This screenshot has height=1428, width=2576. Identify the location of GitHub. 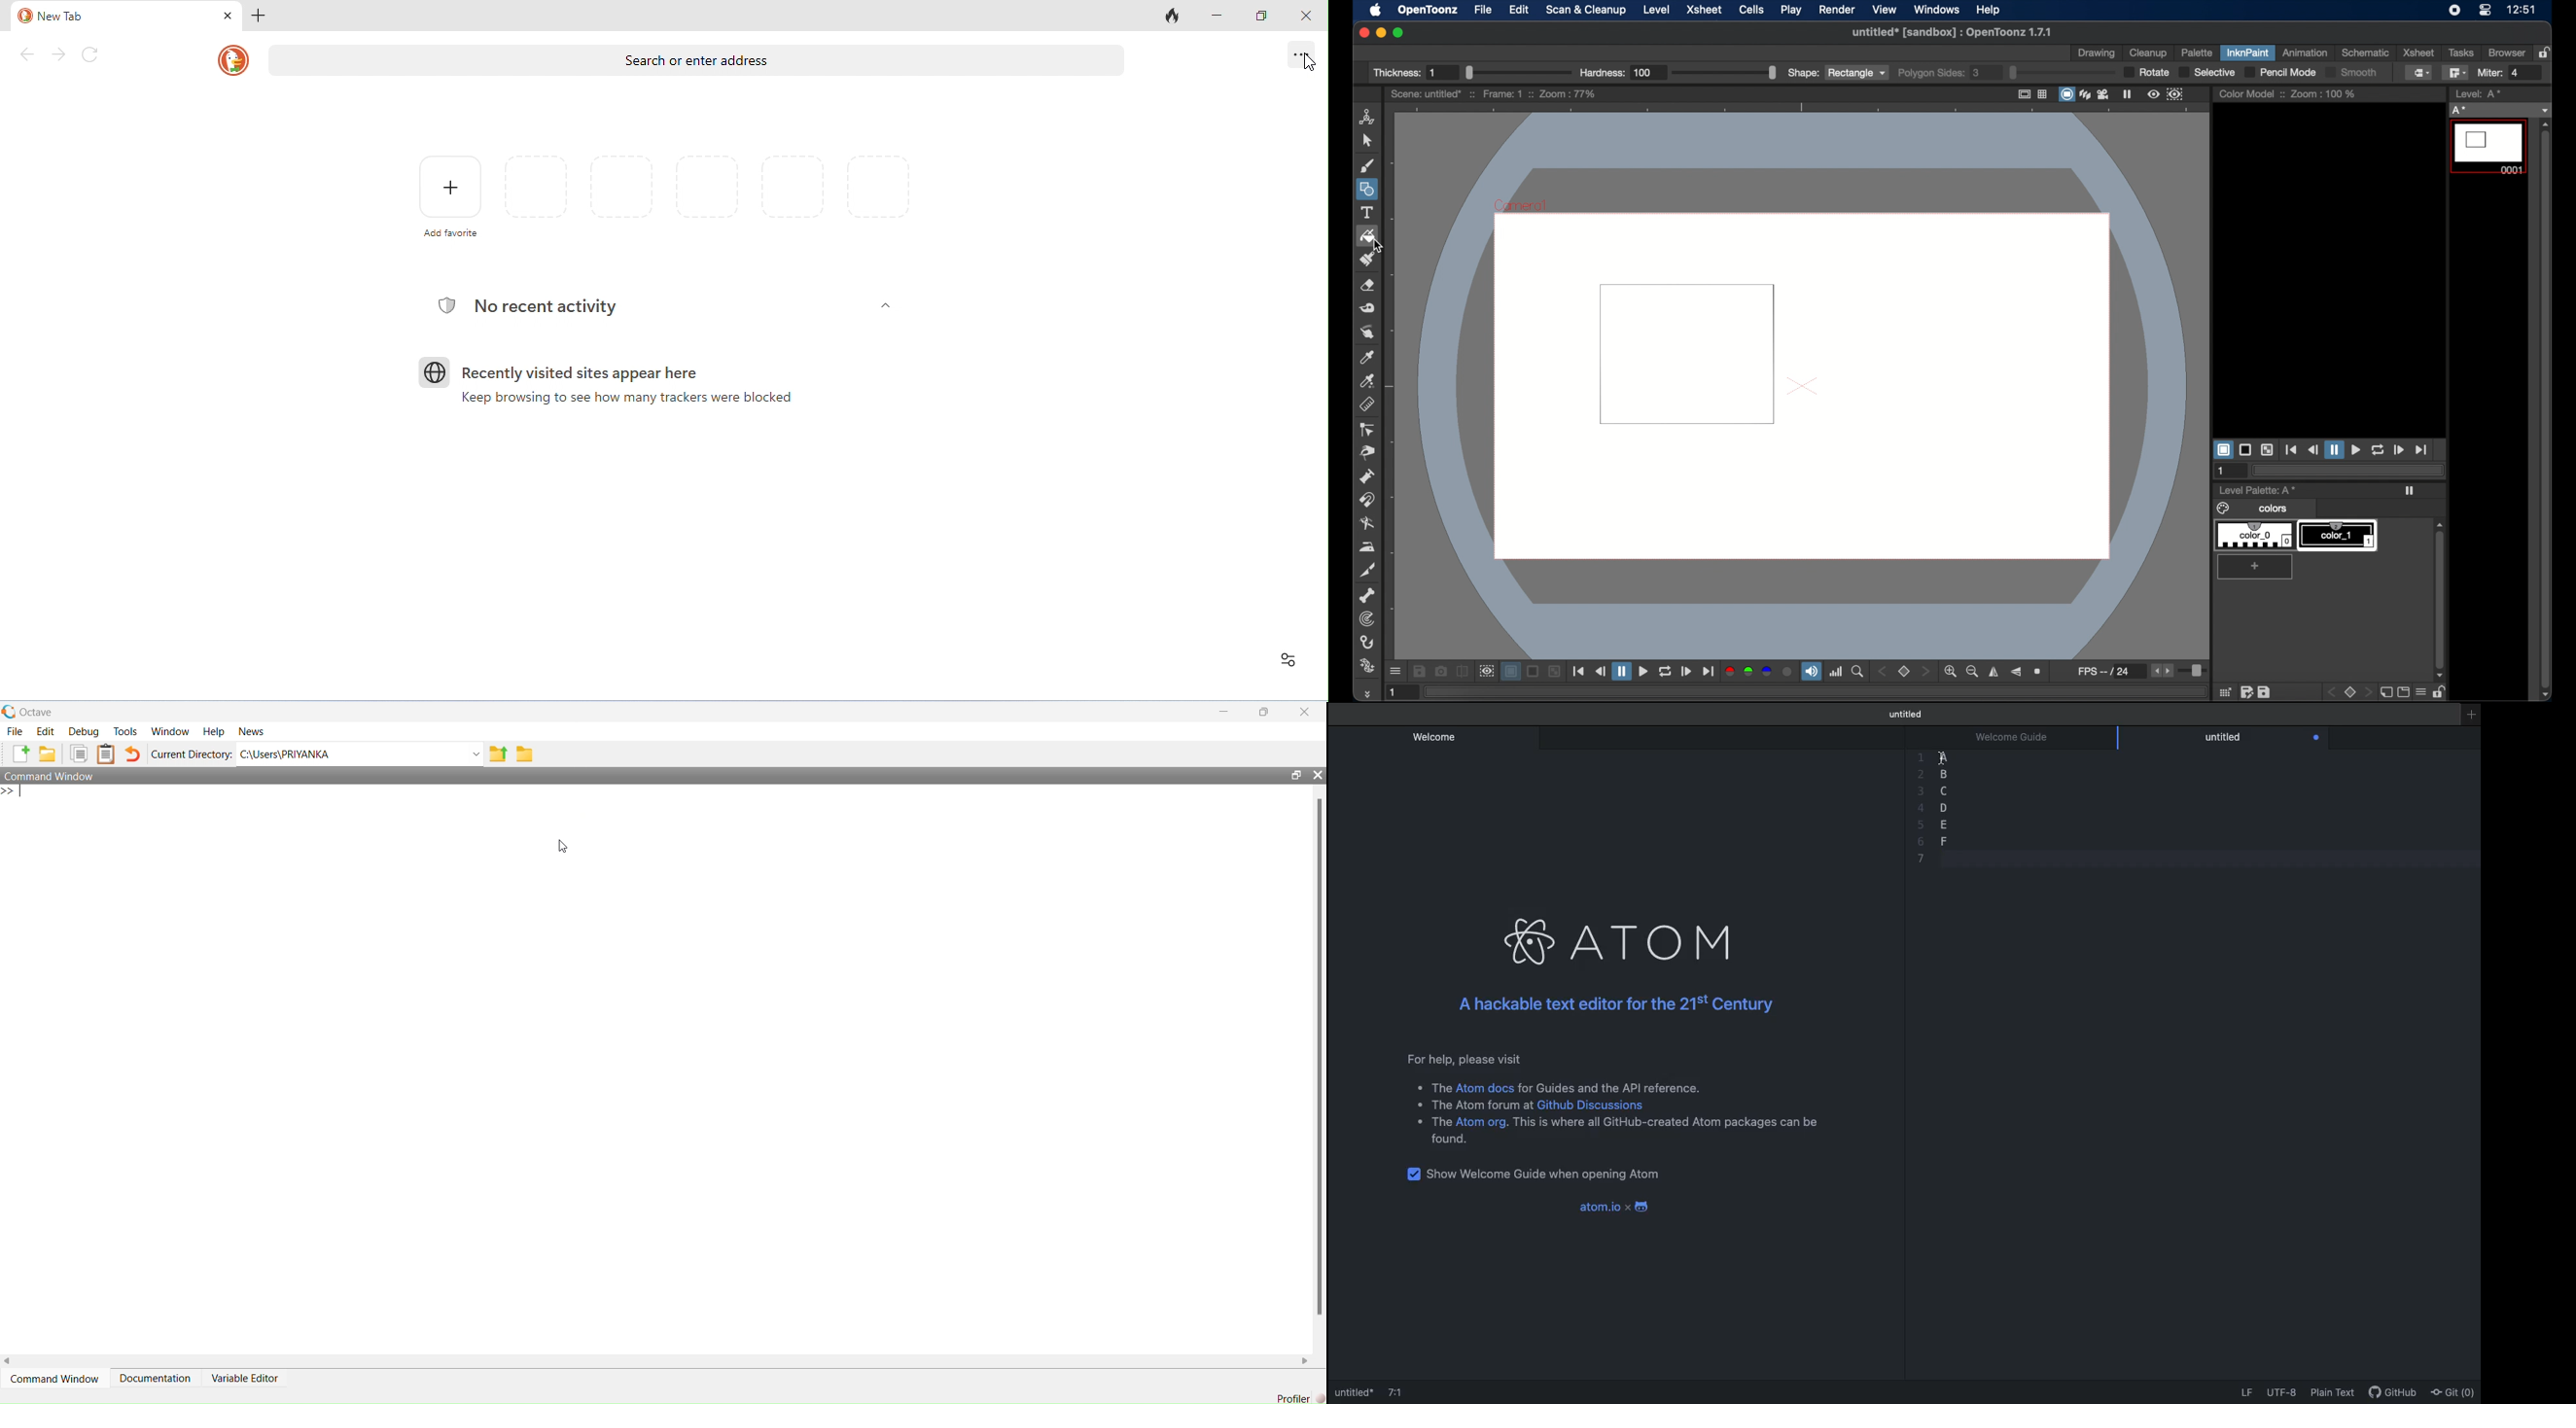
(2394, 1395).